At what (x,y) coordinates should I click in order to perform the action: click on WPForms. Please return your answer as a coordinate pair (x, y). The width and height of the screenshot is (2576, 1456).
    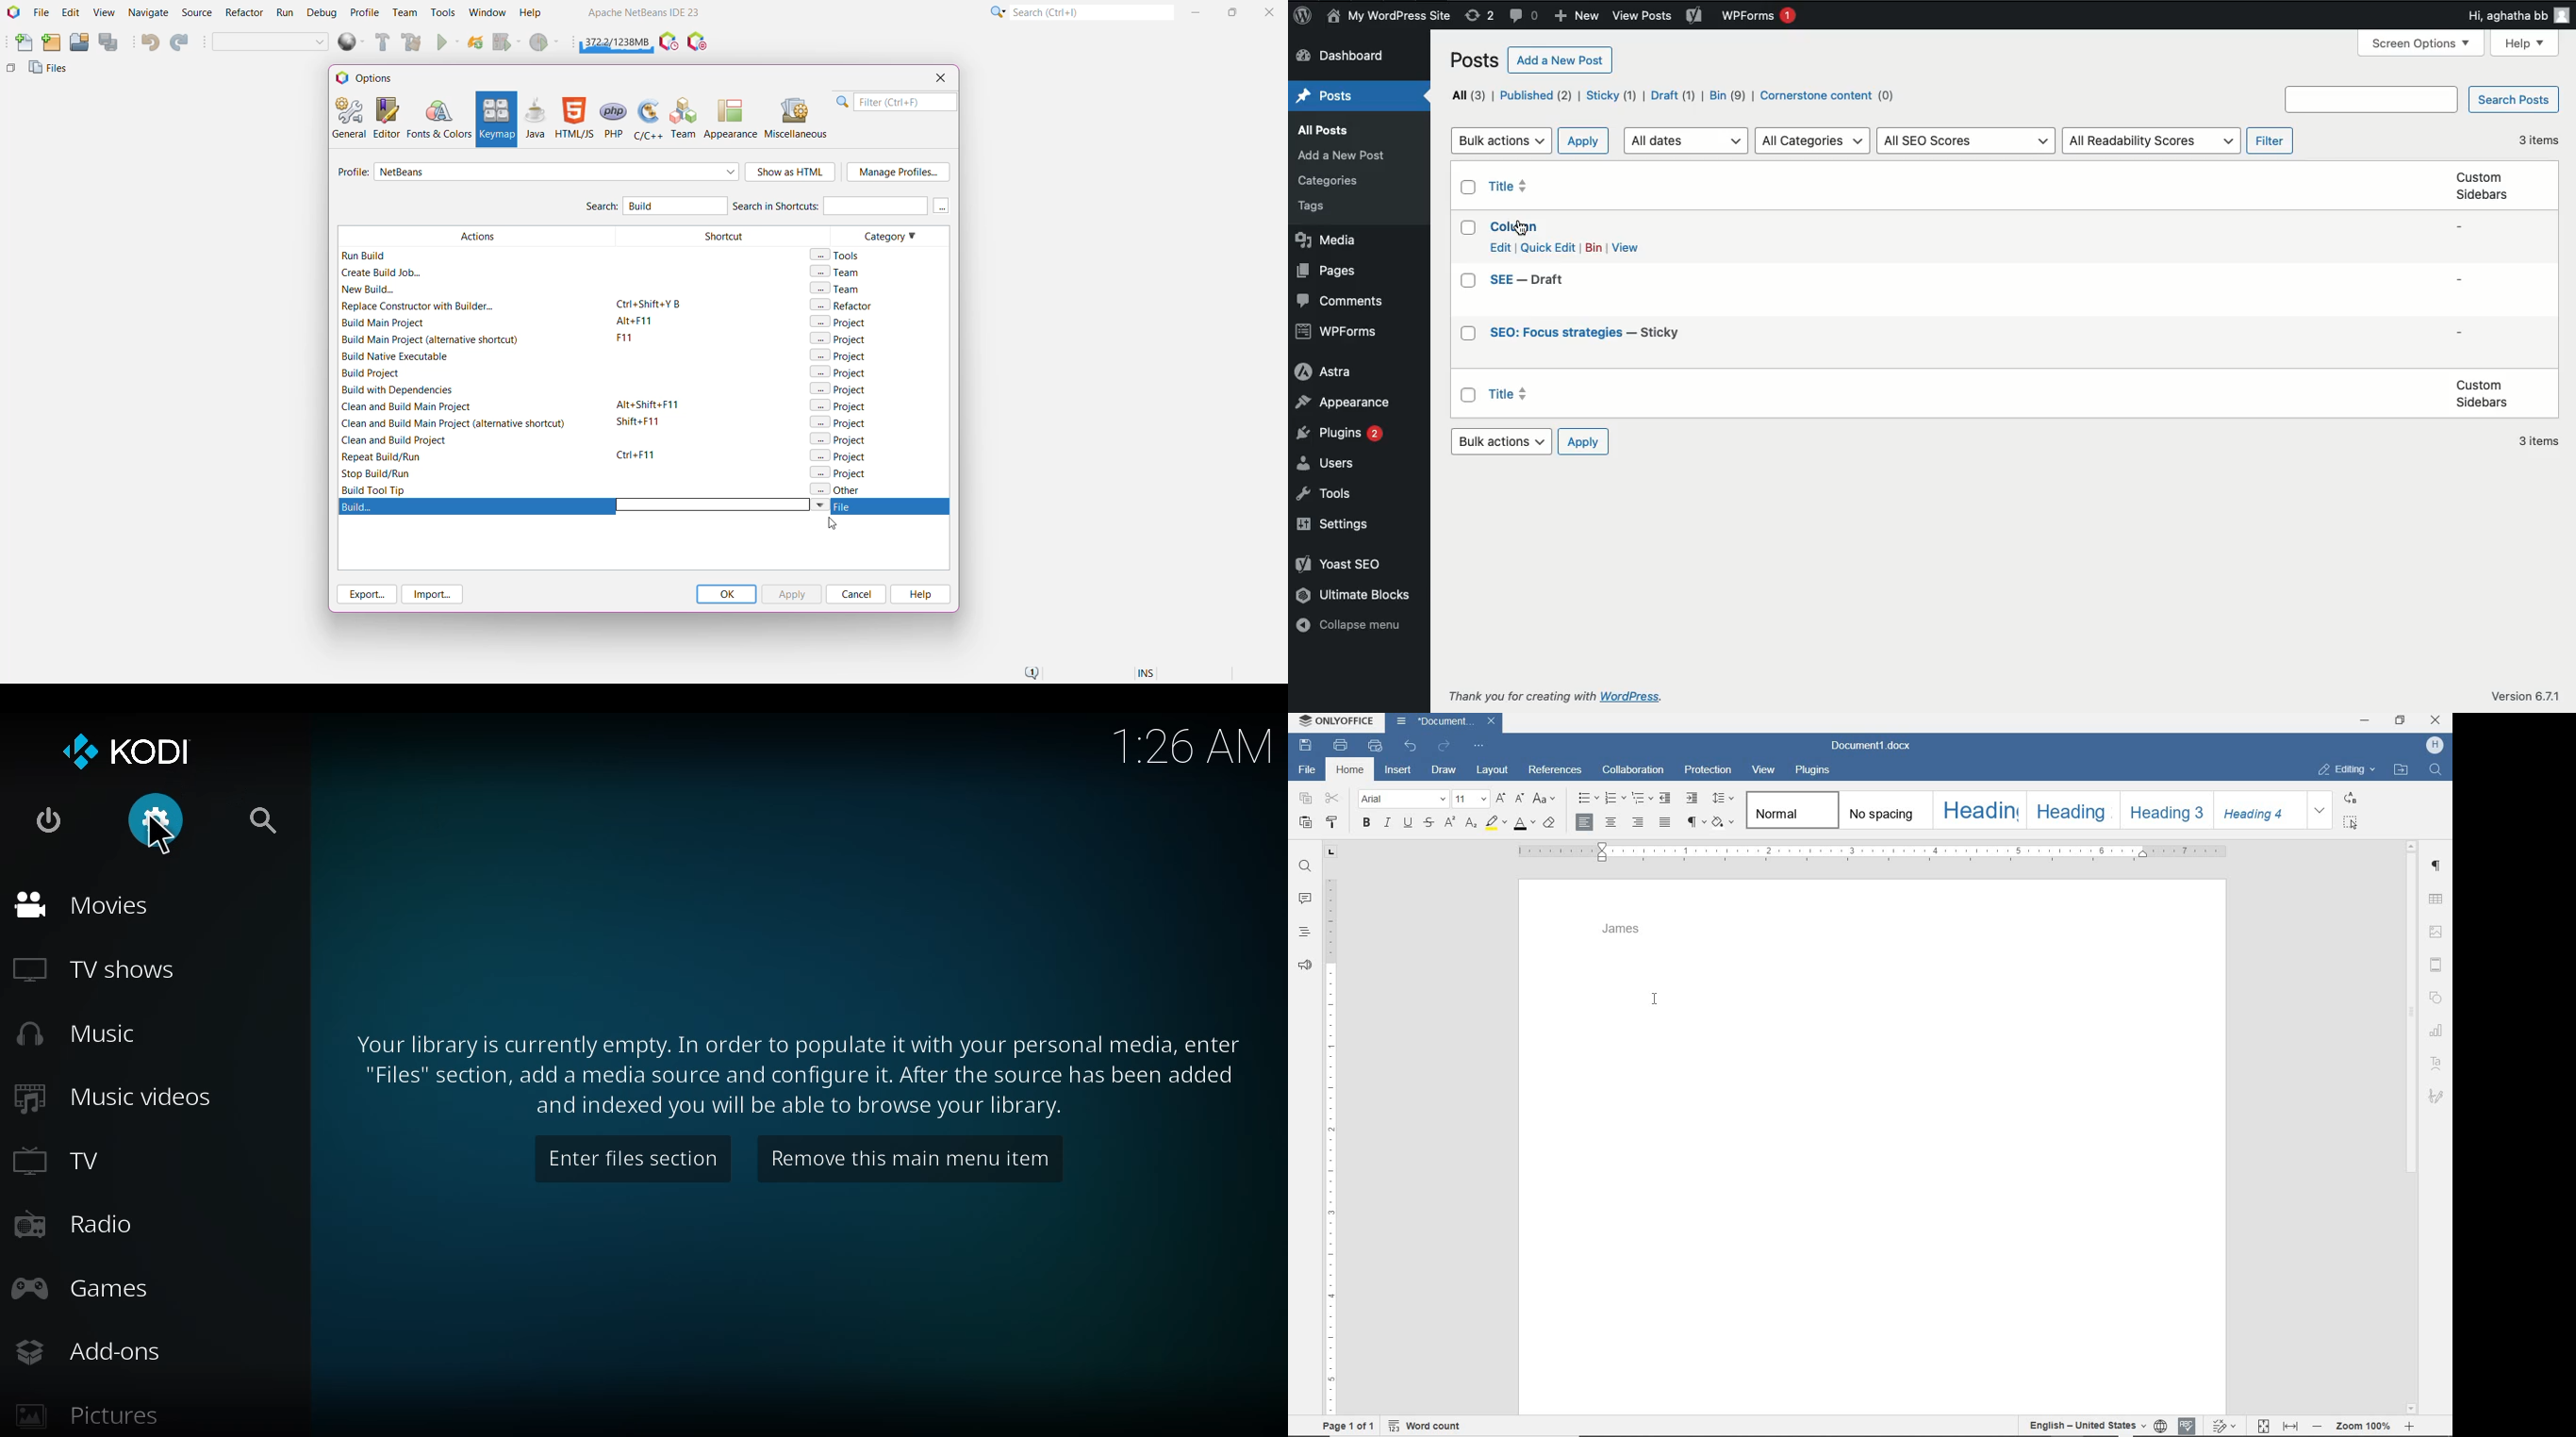
    Looking at the image, I should click on (1761, 15).